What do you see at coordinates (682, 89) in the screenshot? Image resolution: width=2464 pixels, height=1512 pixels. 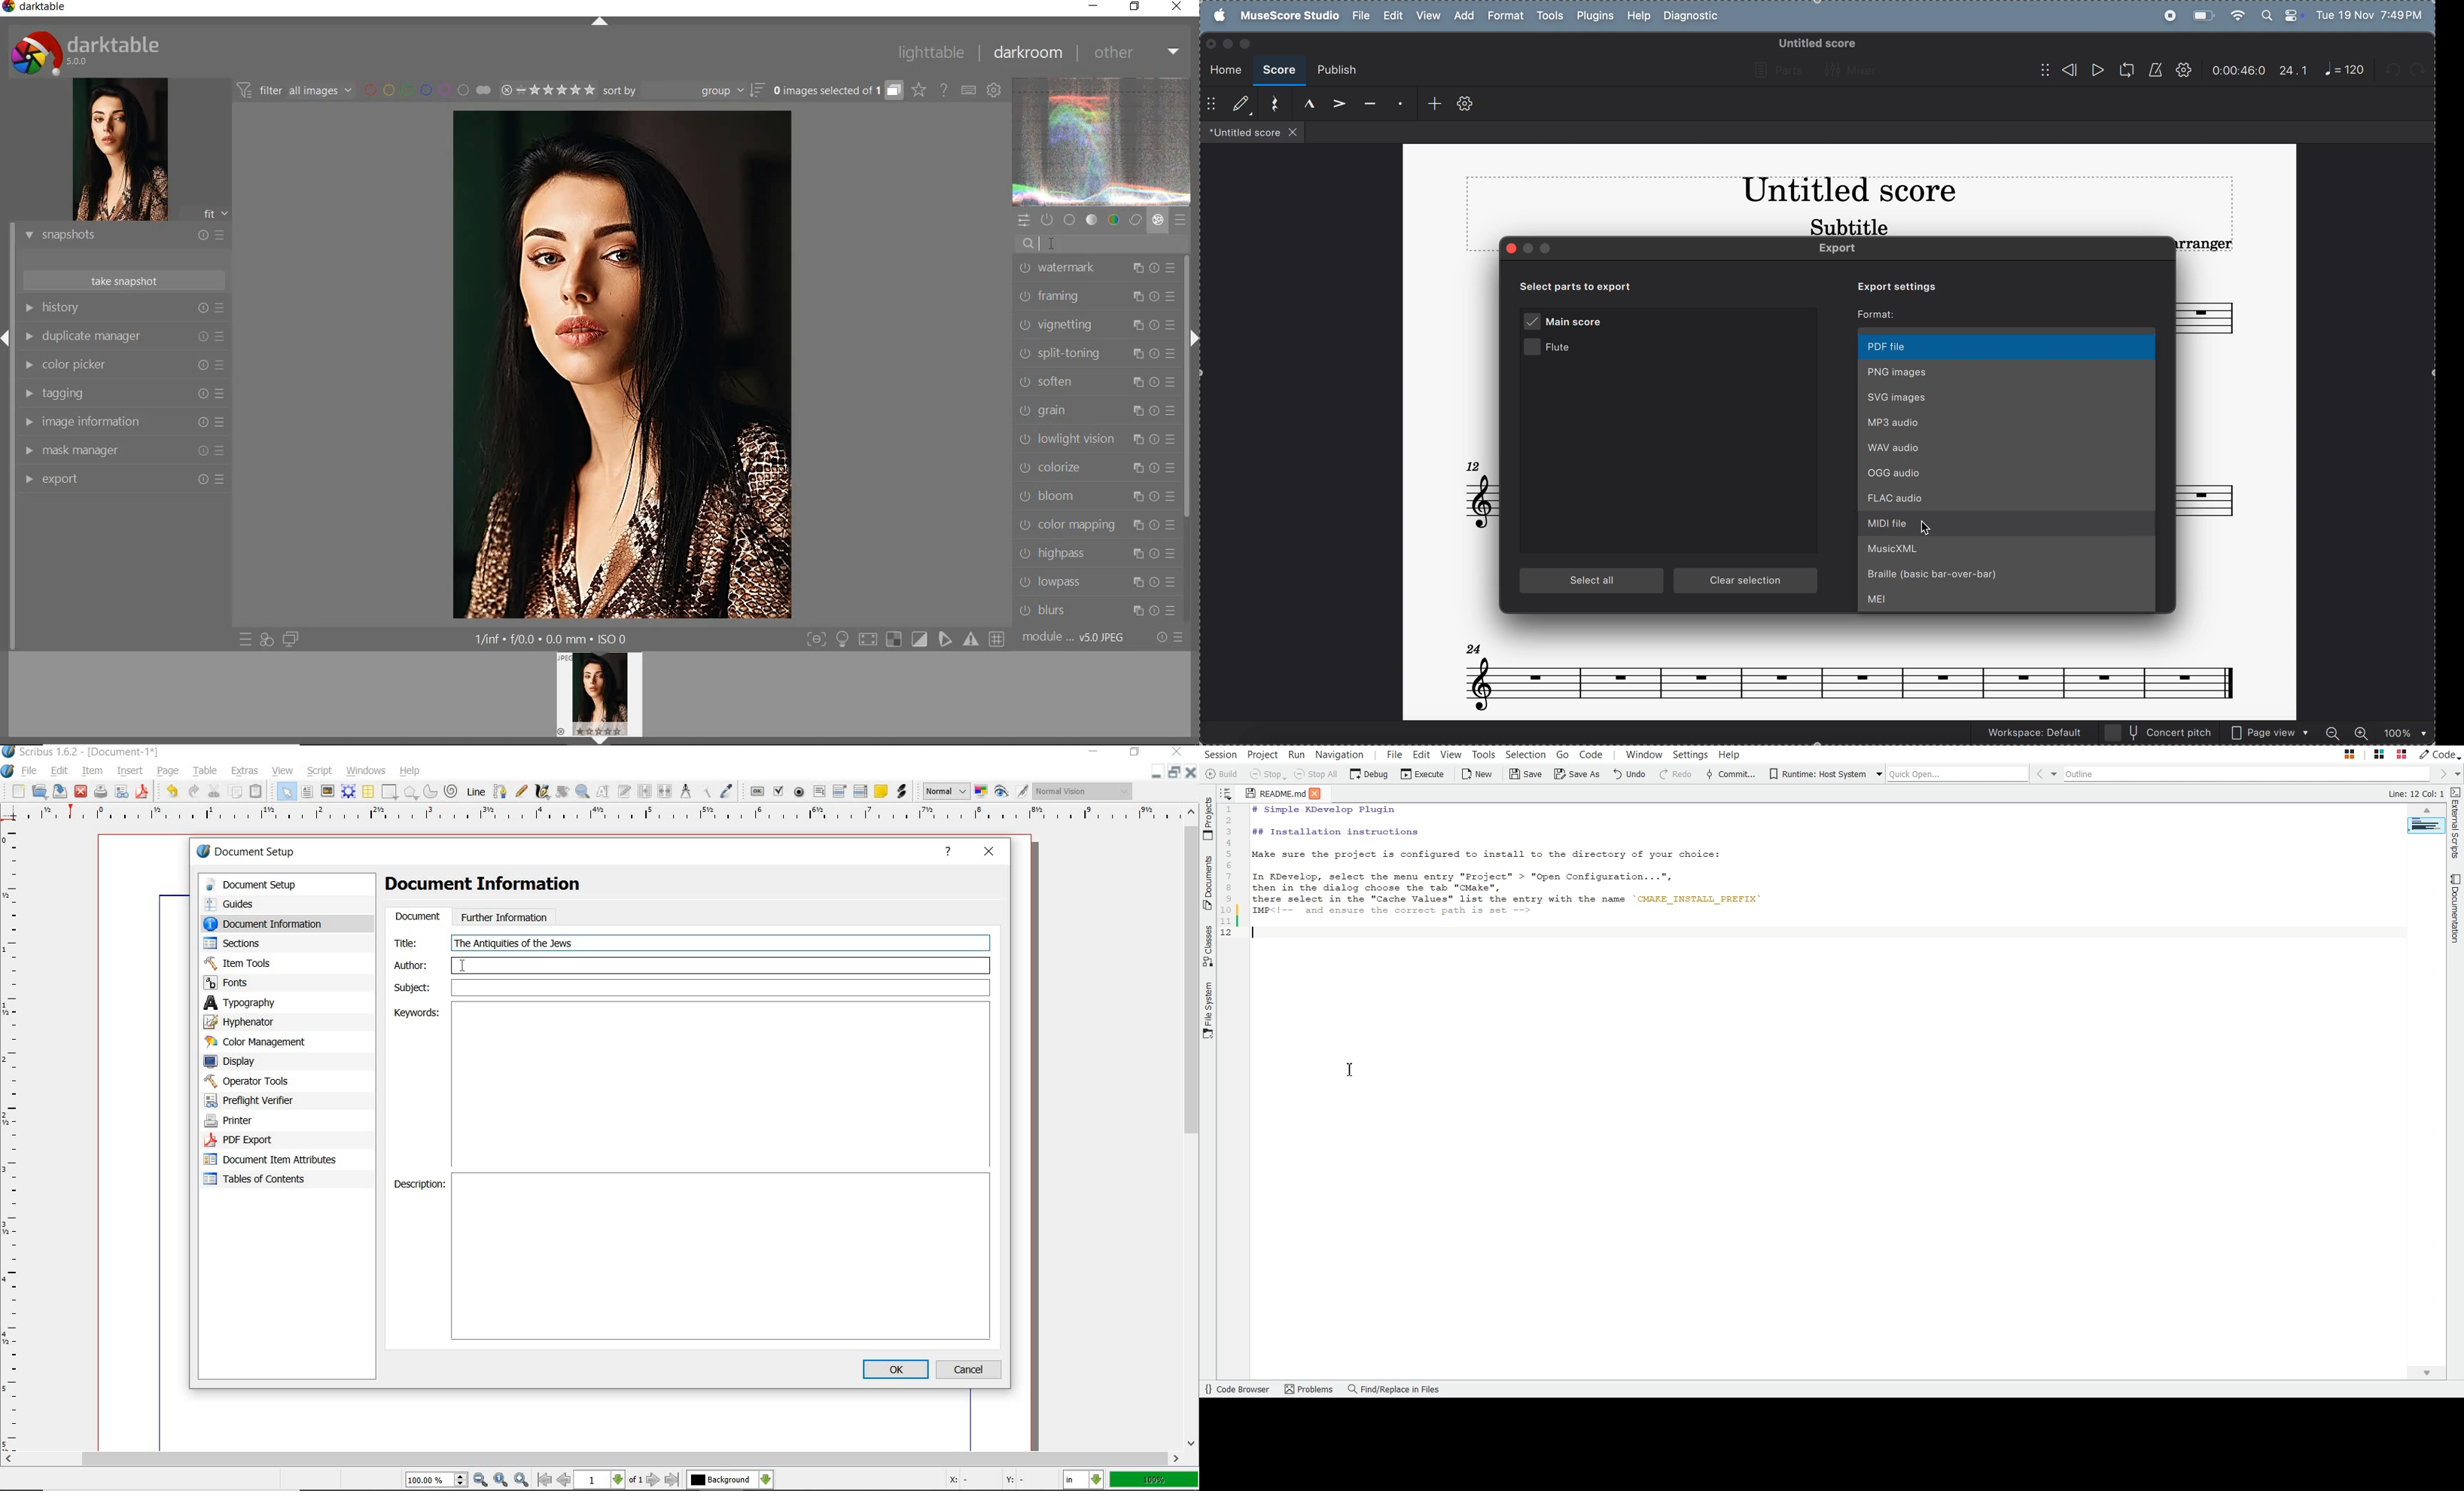 I see `sort` at bounding box center [682, 89].